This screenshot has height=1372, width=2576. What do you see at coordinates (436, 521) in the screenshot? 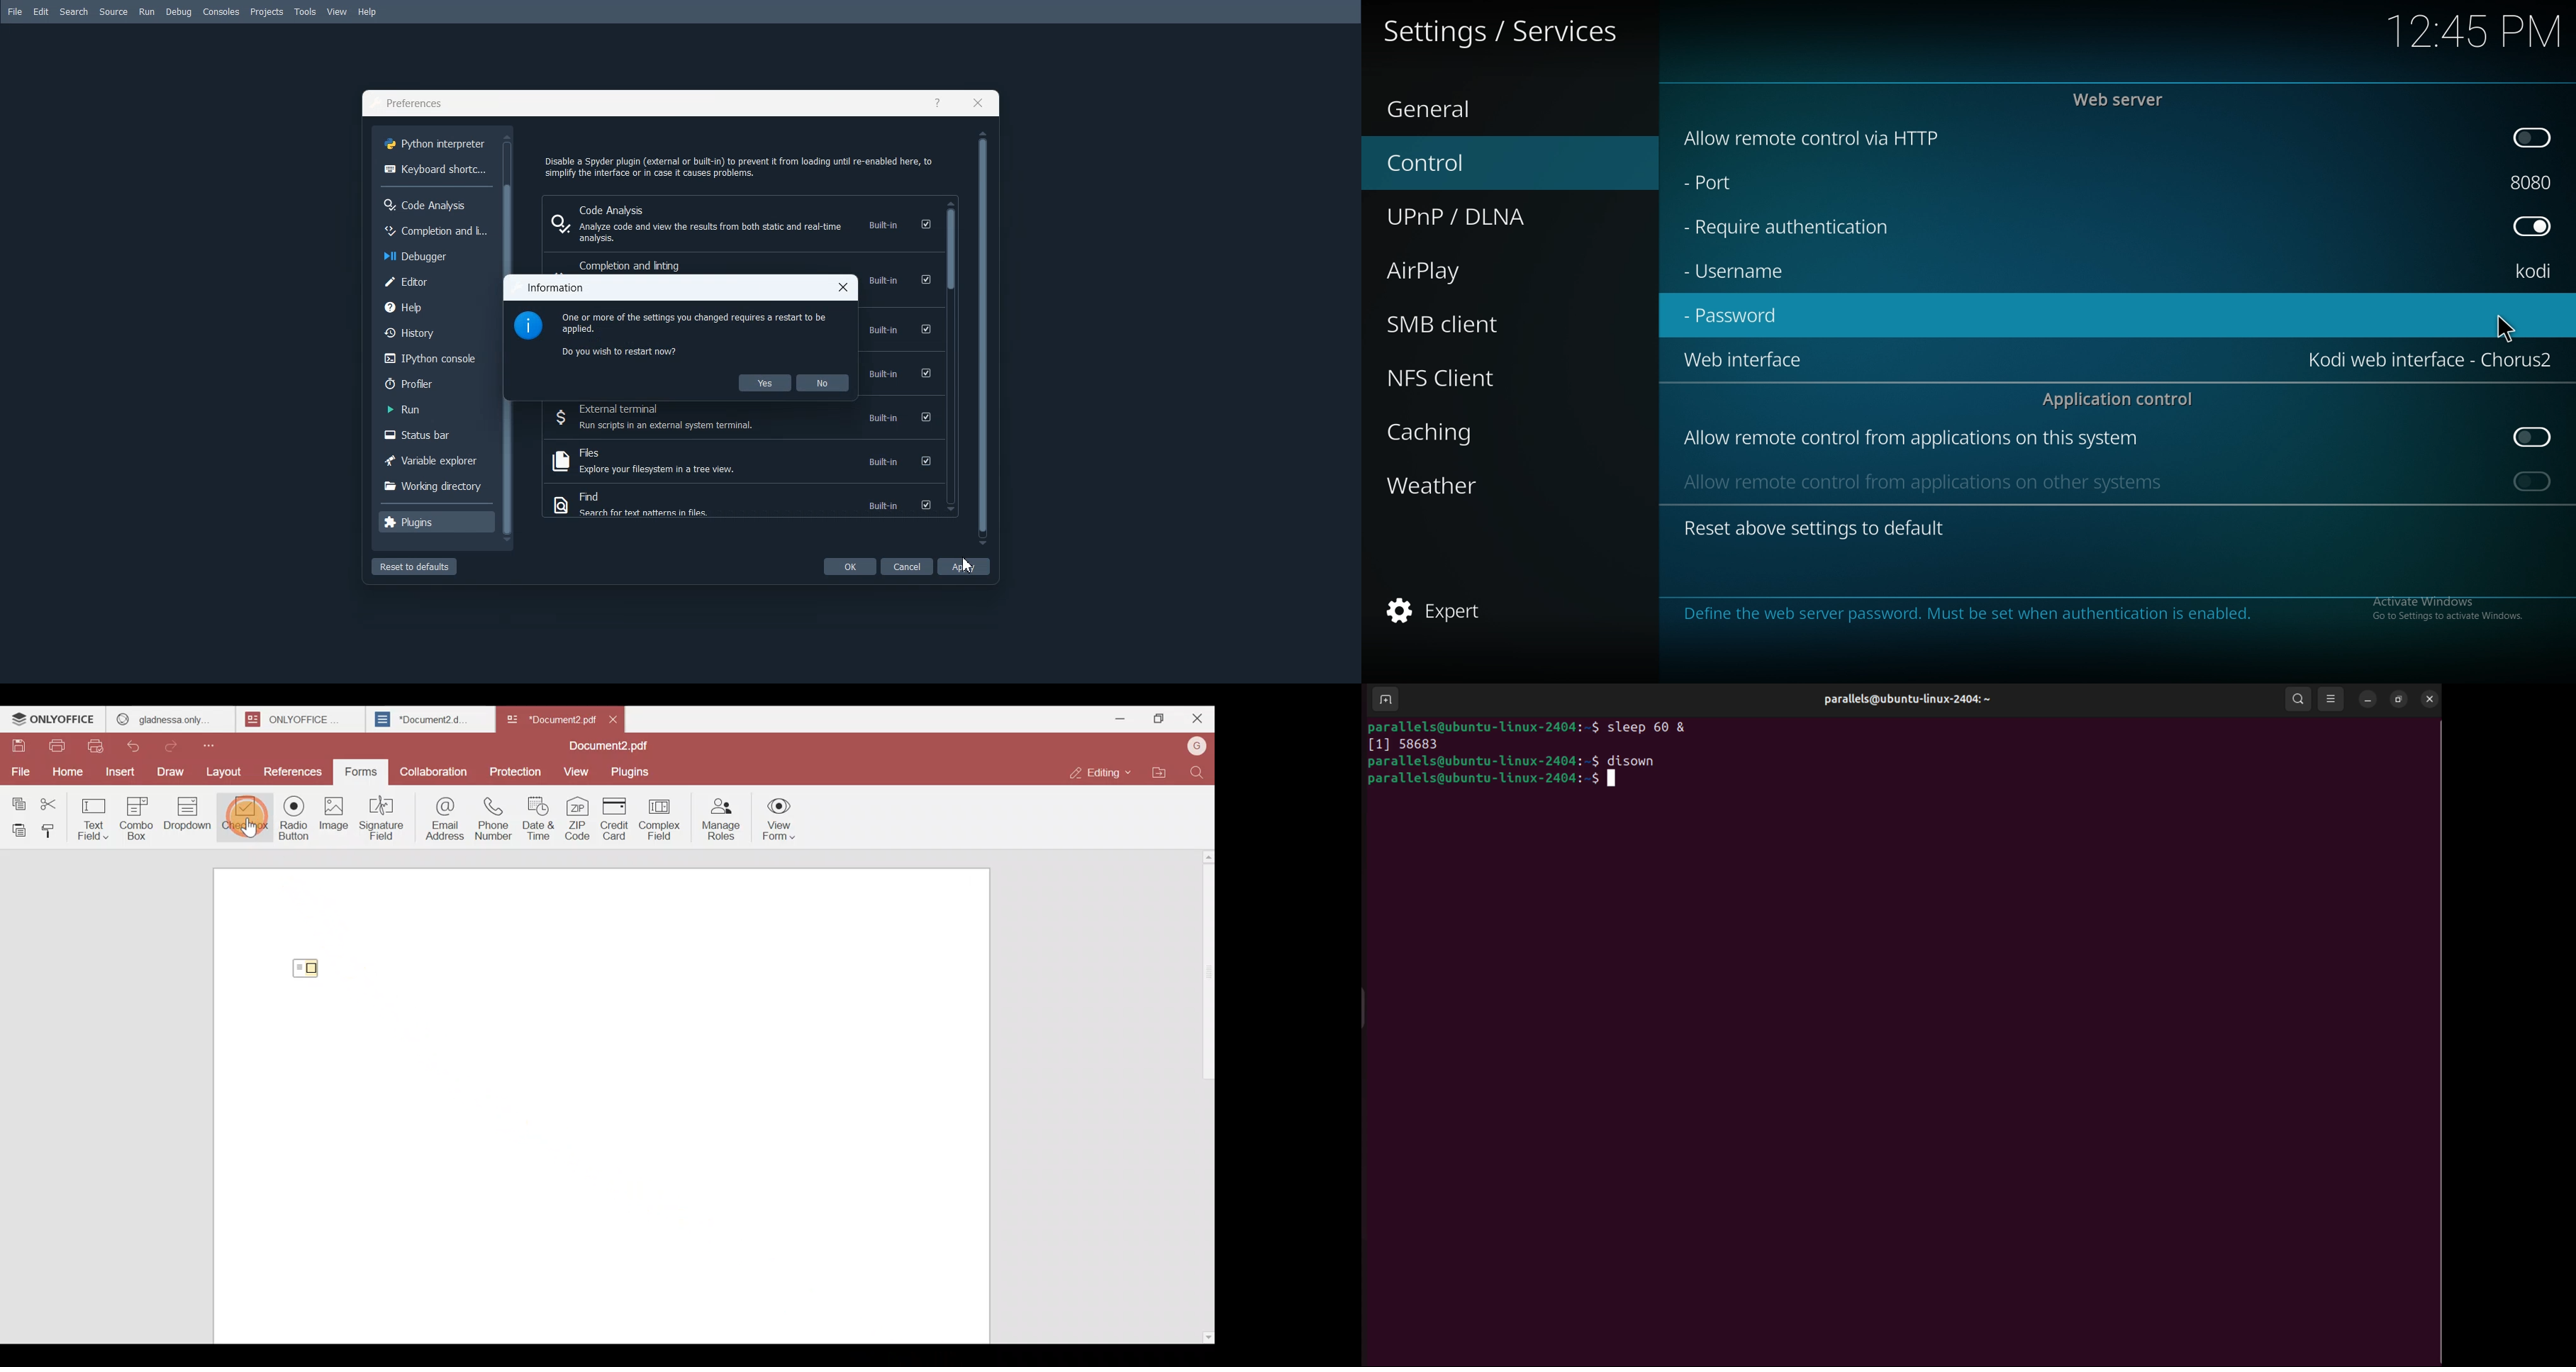
I see `Plugins` at bounding box center [436, 521].